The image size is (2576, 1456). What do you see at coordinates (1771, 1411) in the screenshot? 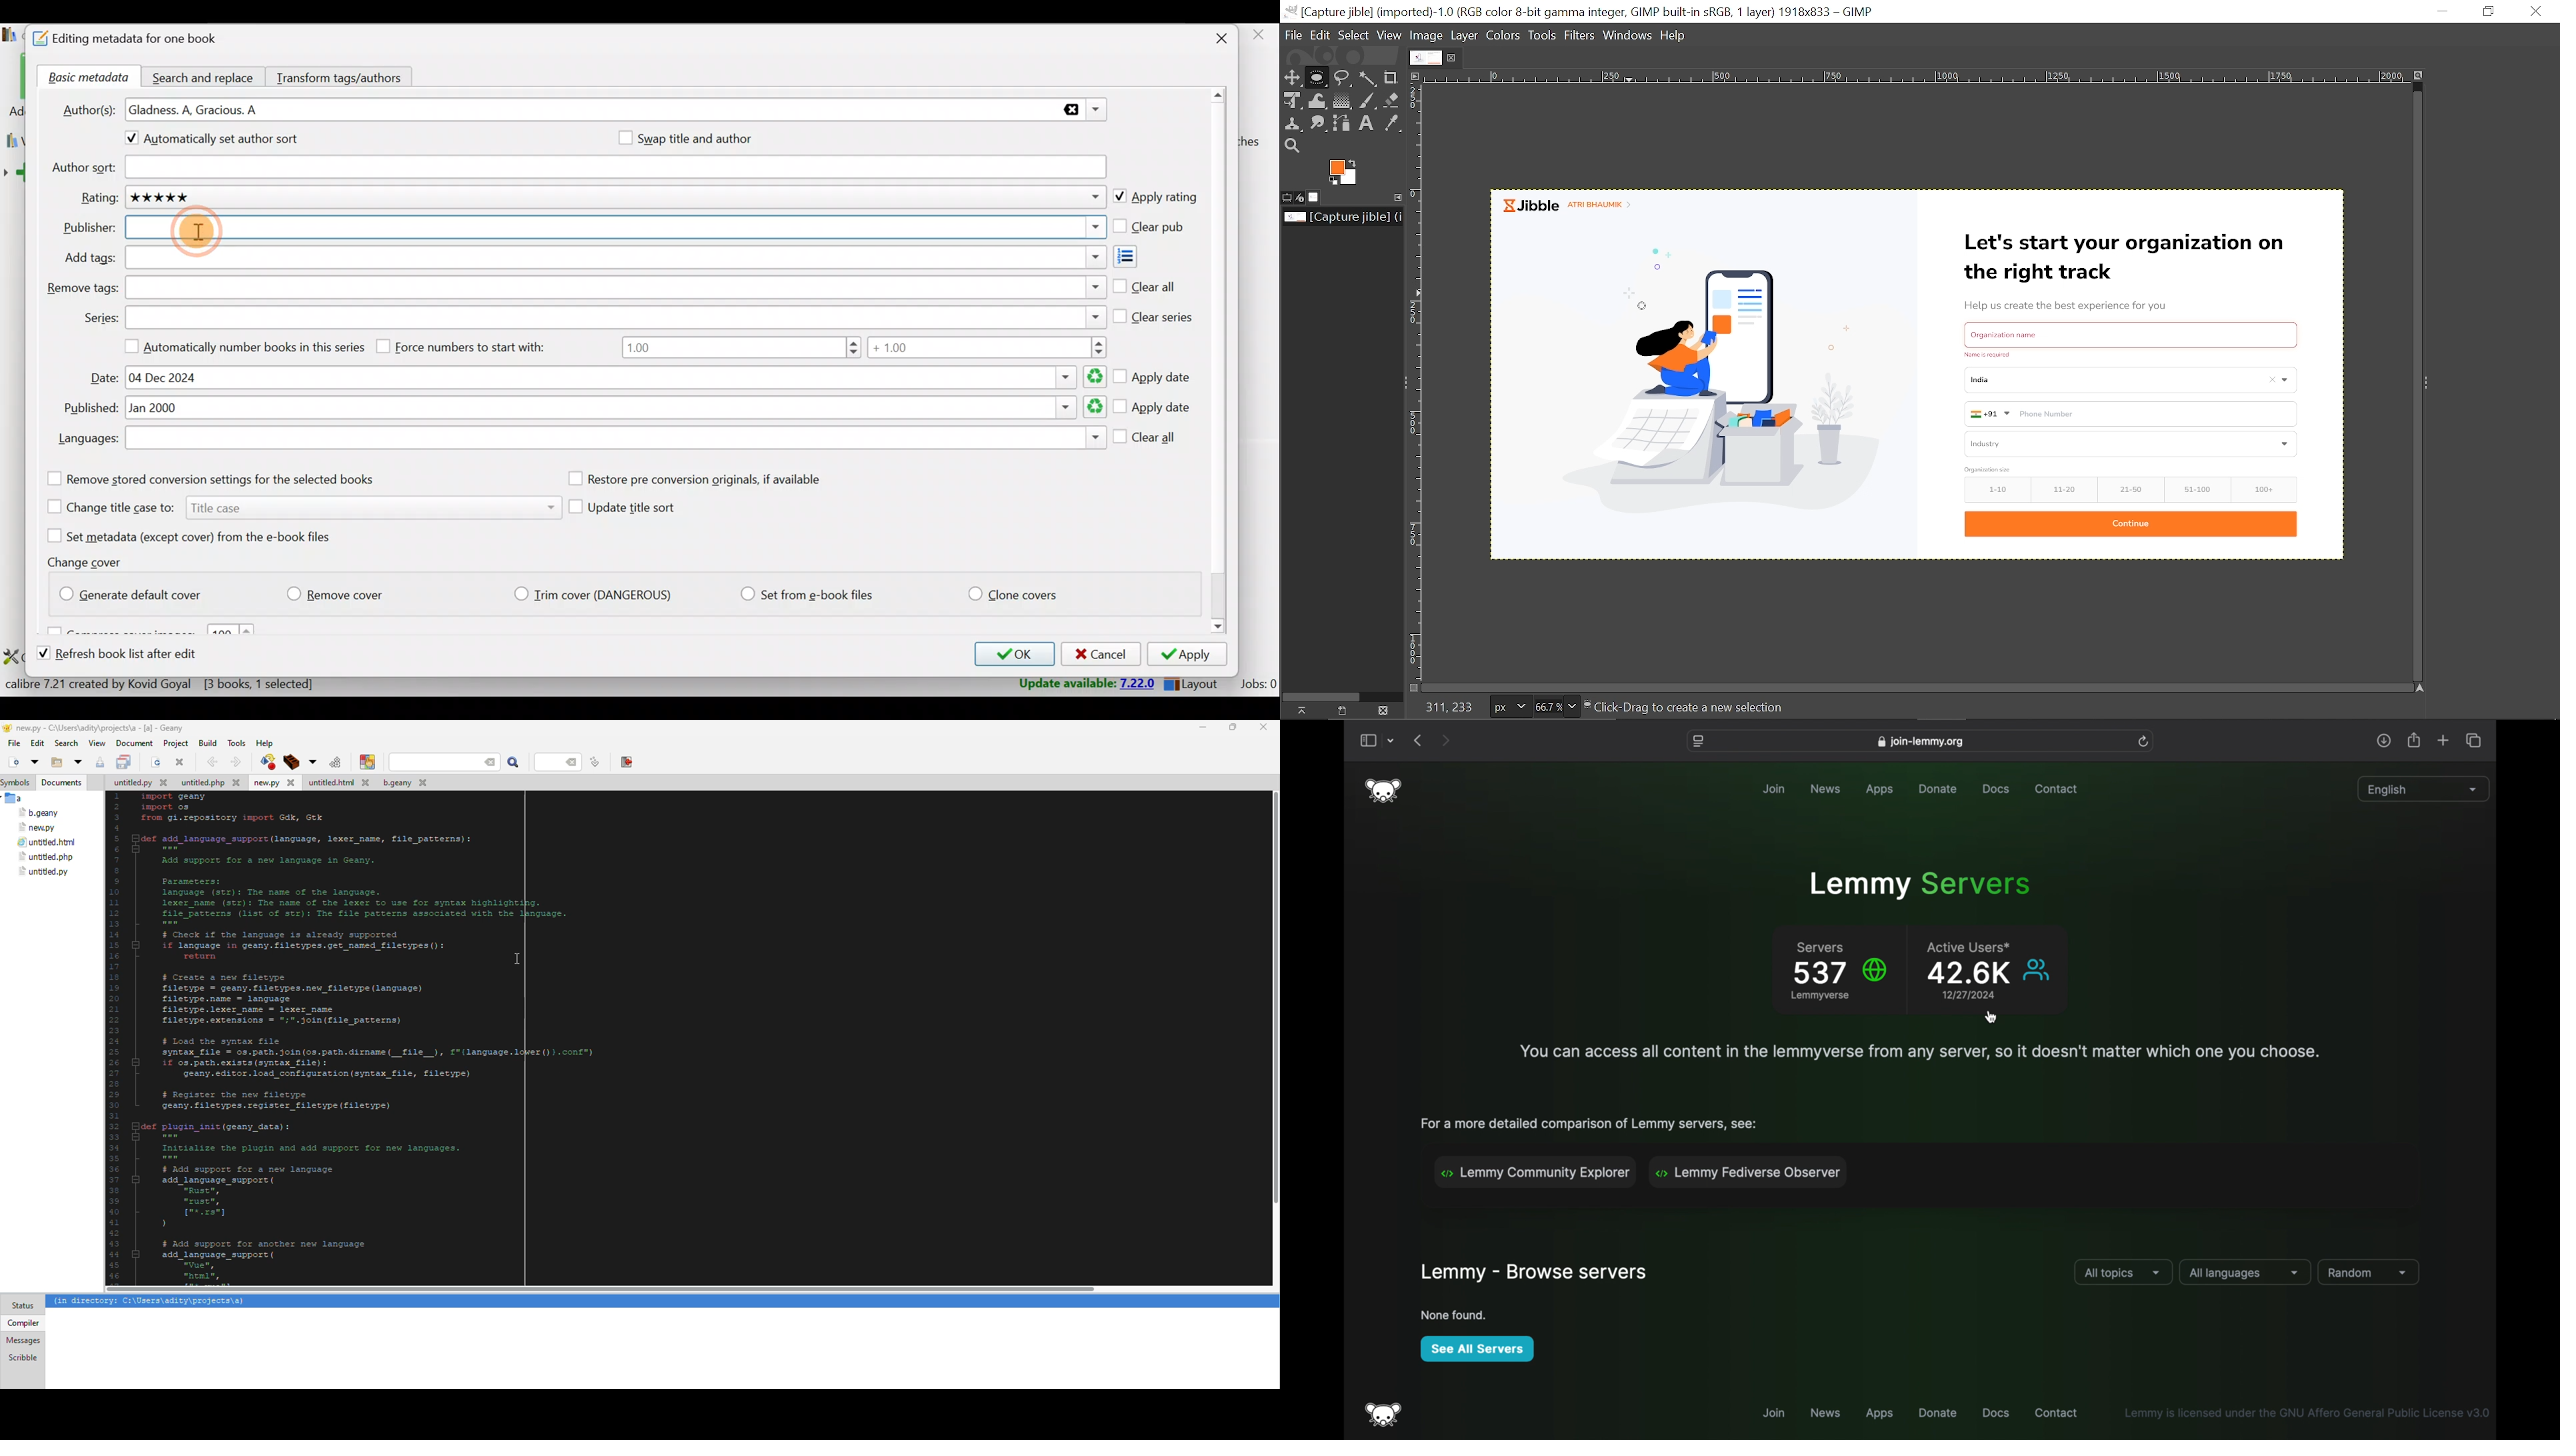
I see `join` at bounding box center [1771, 1411].